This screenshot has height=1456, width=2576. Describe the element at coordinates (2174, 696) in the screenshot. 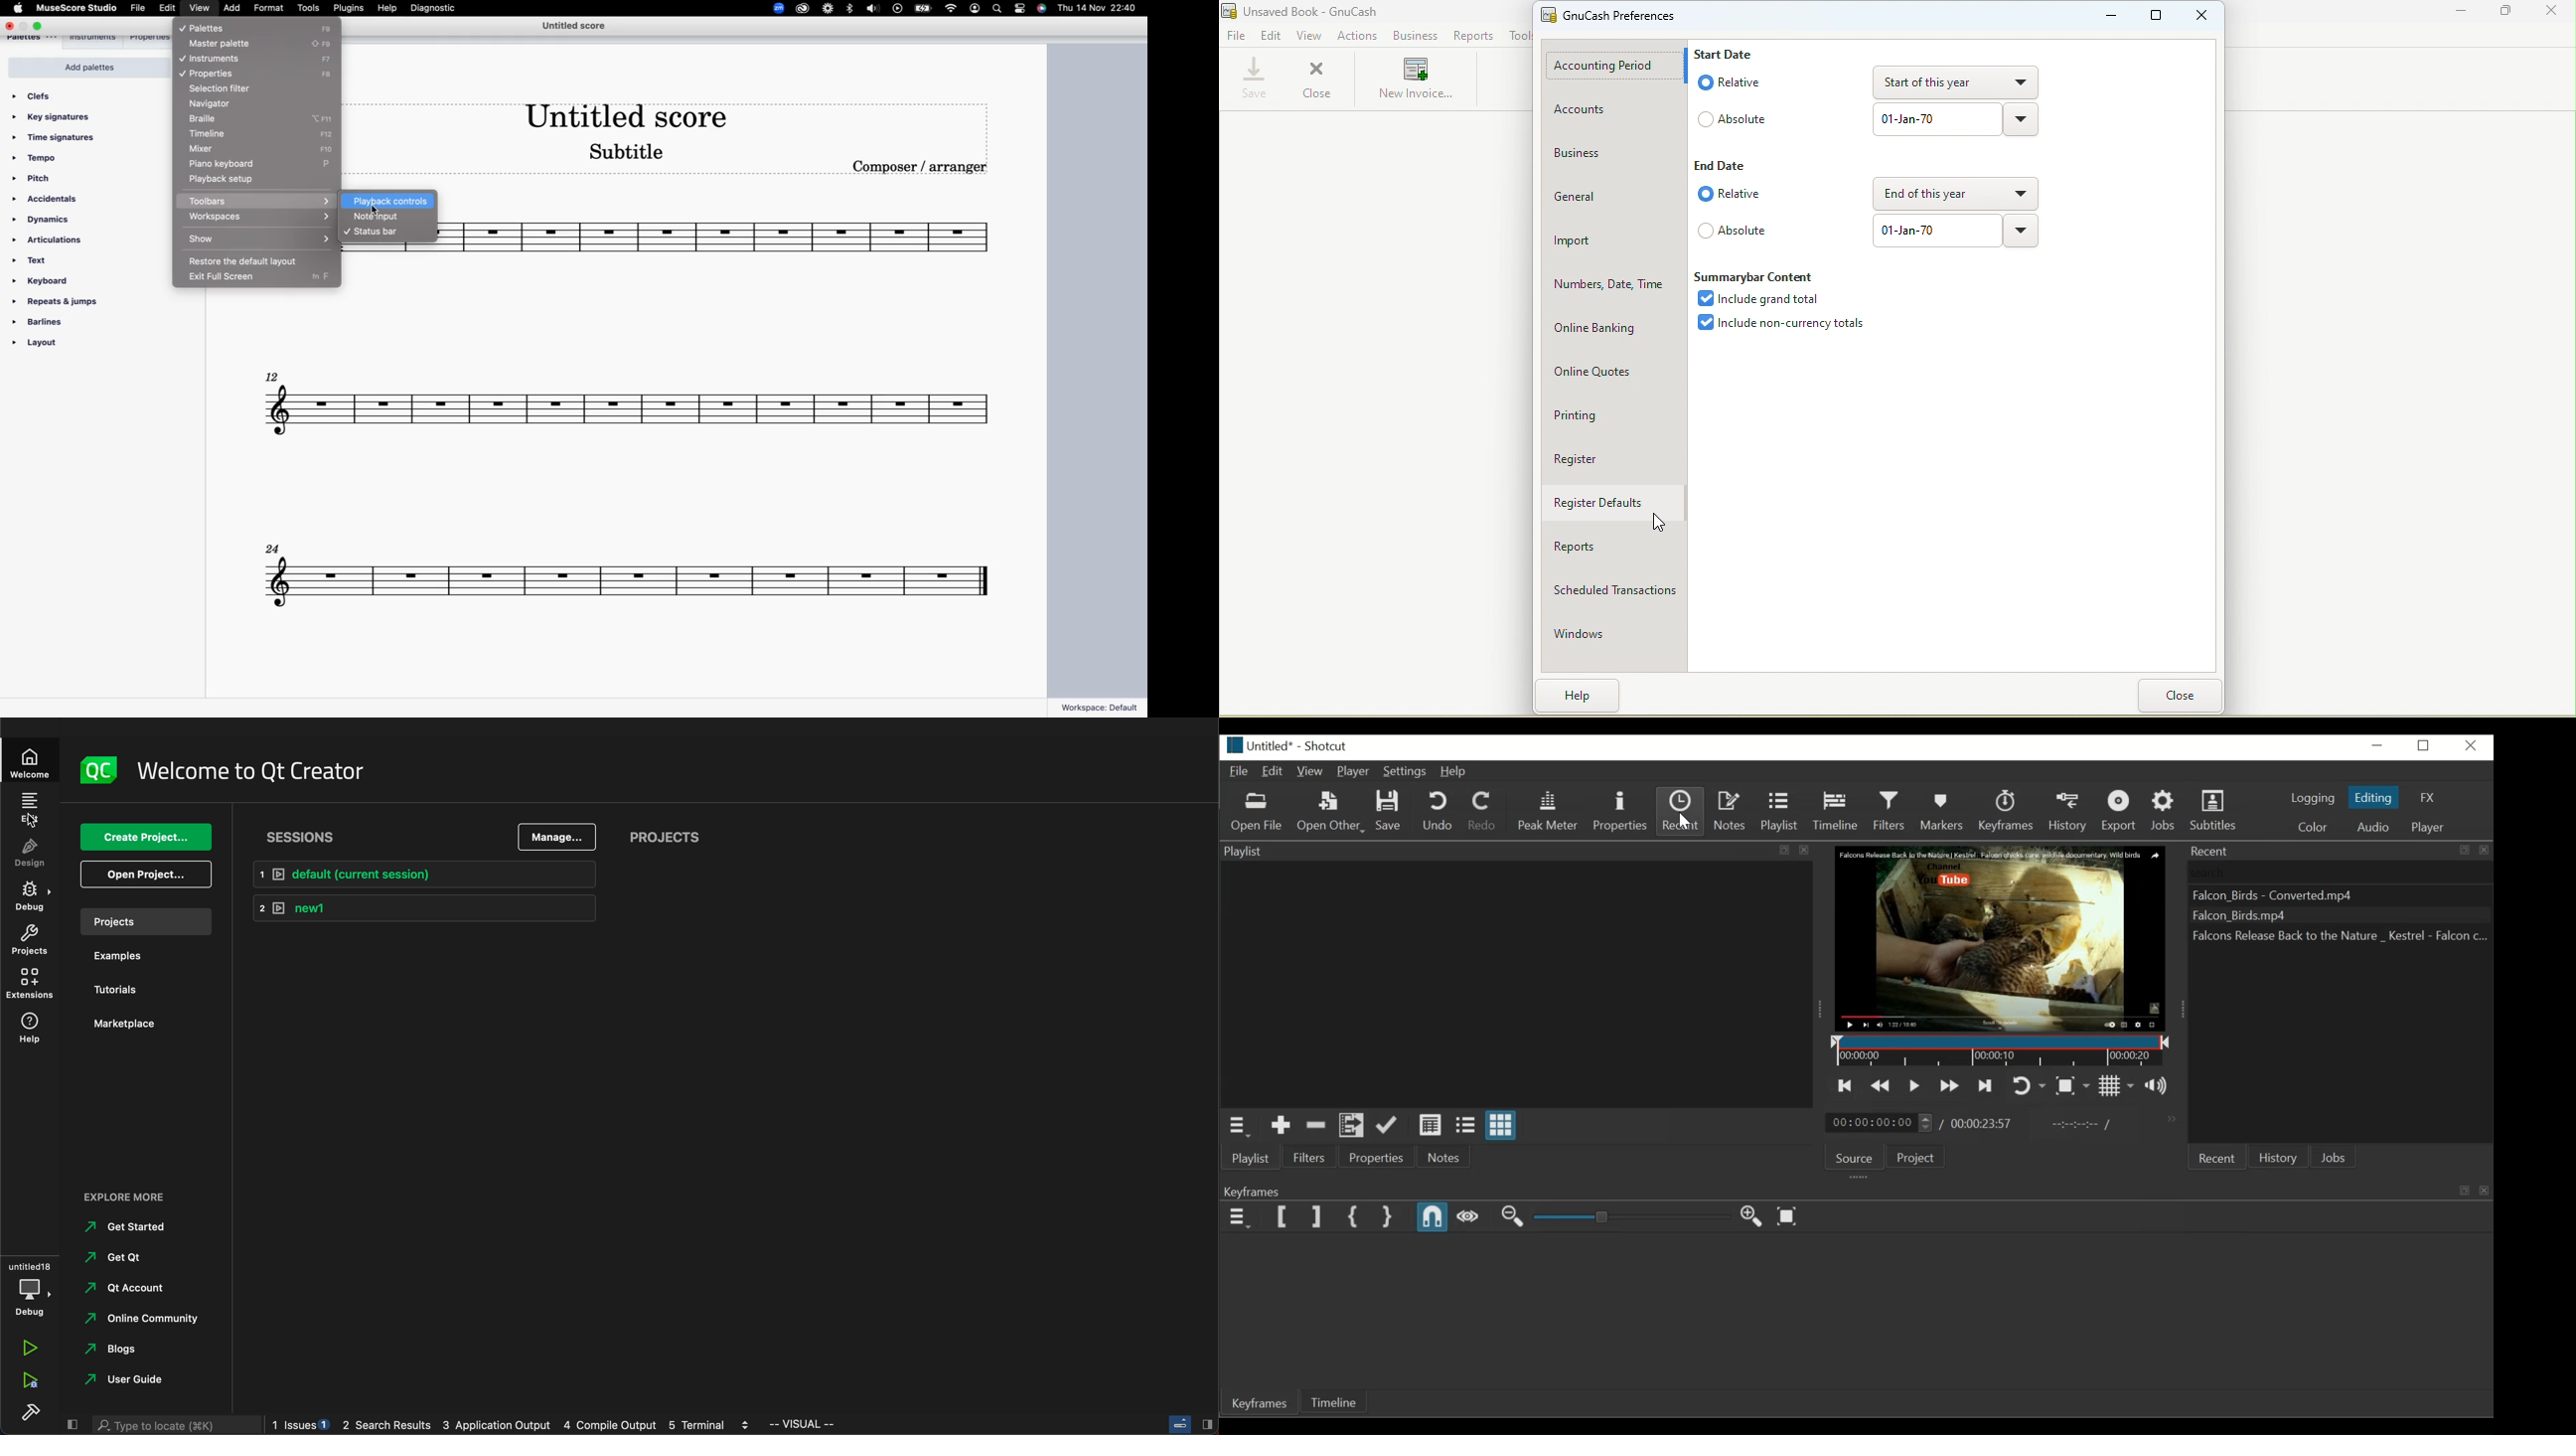

I see `Close` at that location.